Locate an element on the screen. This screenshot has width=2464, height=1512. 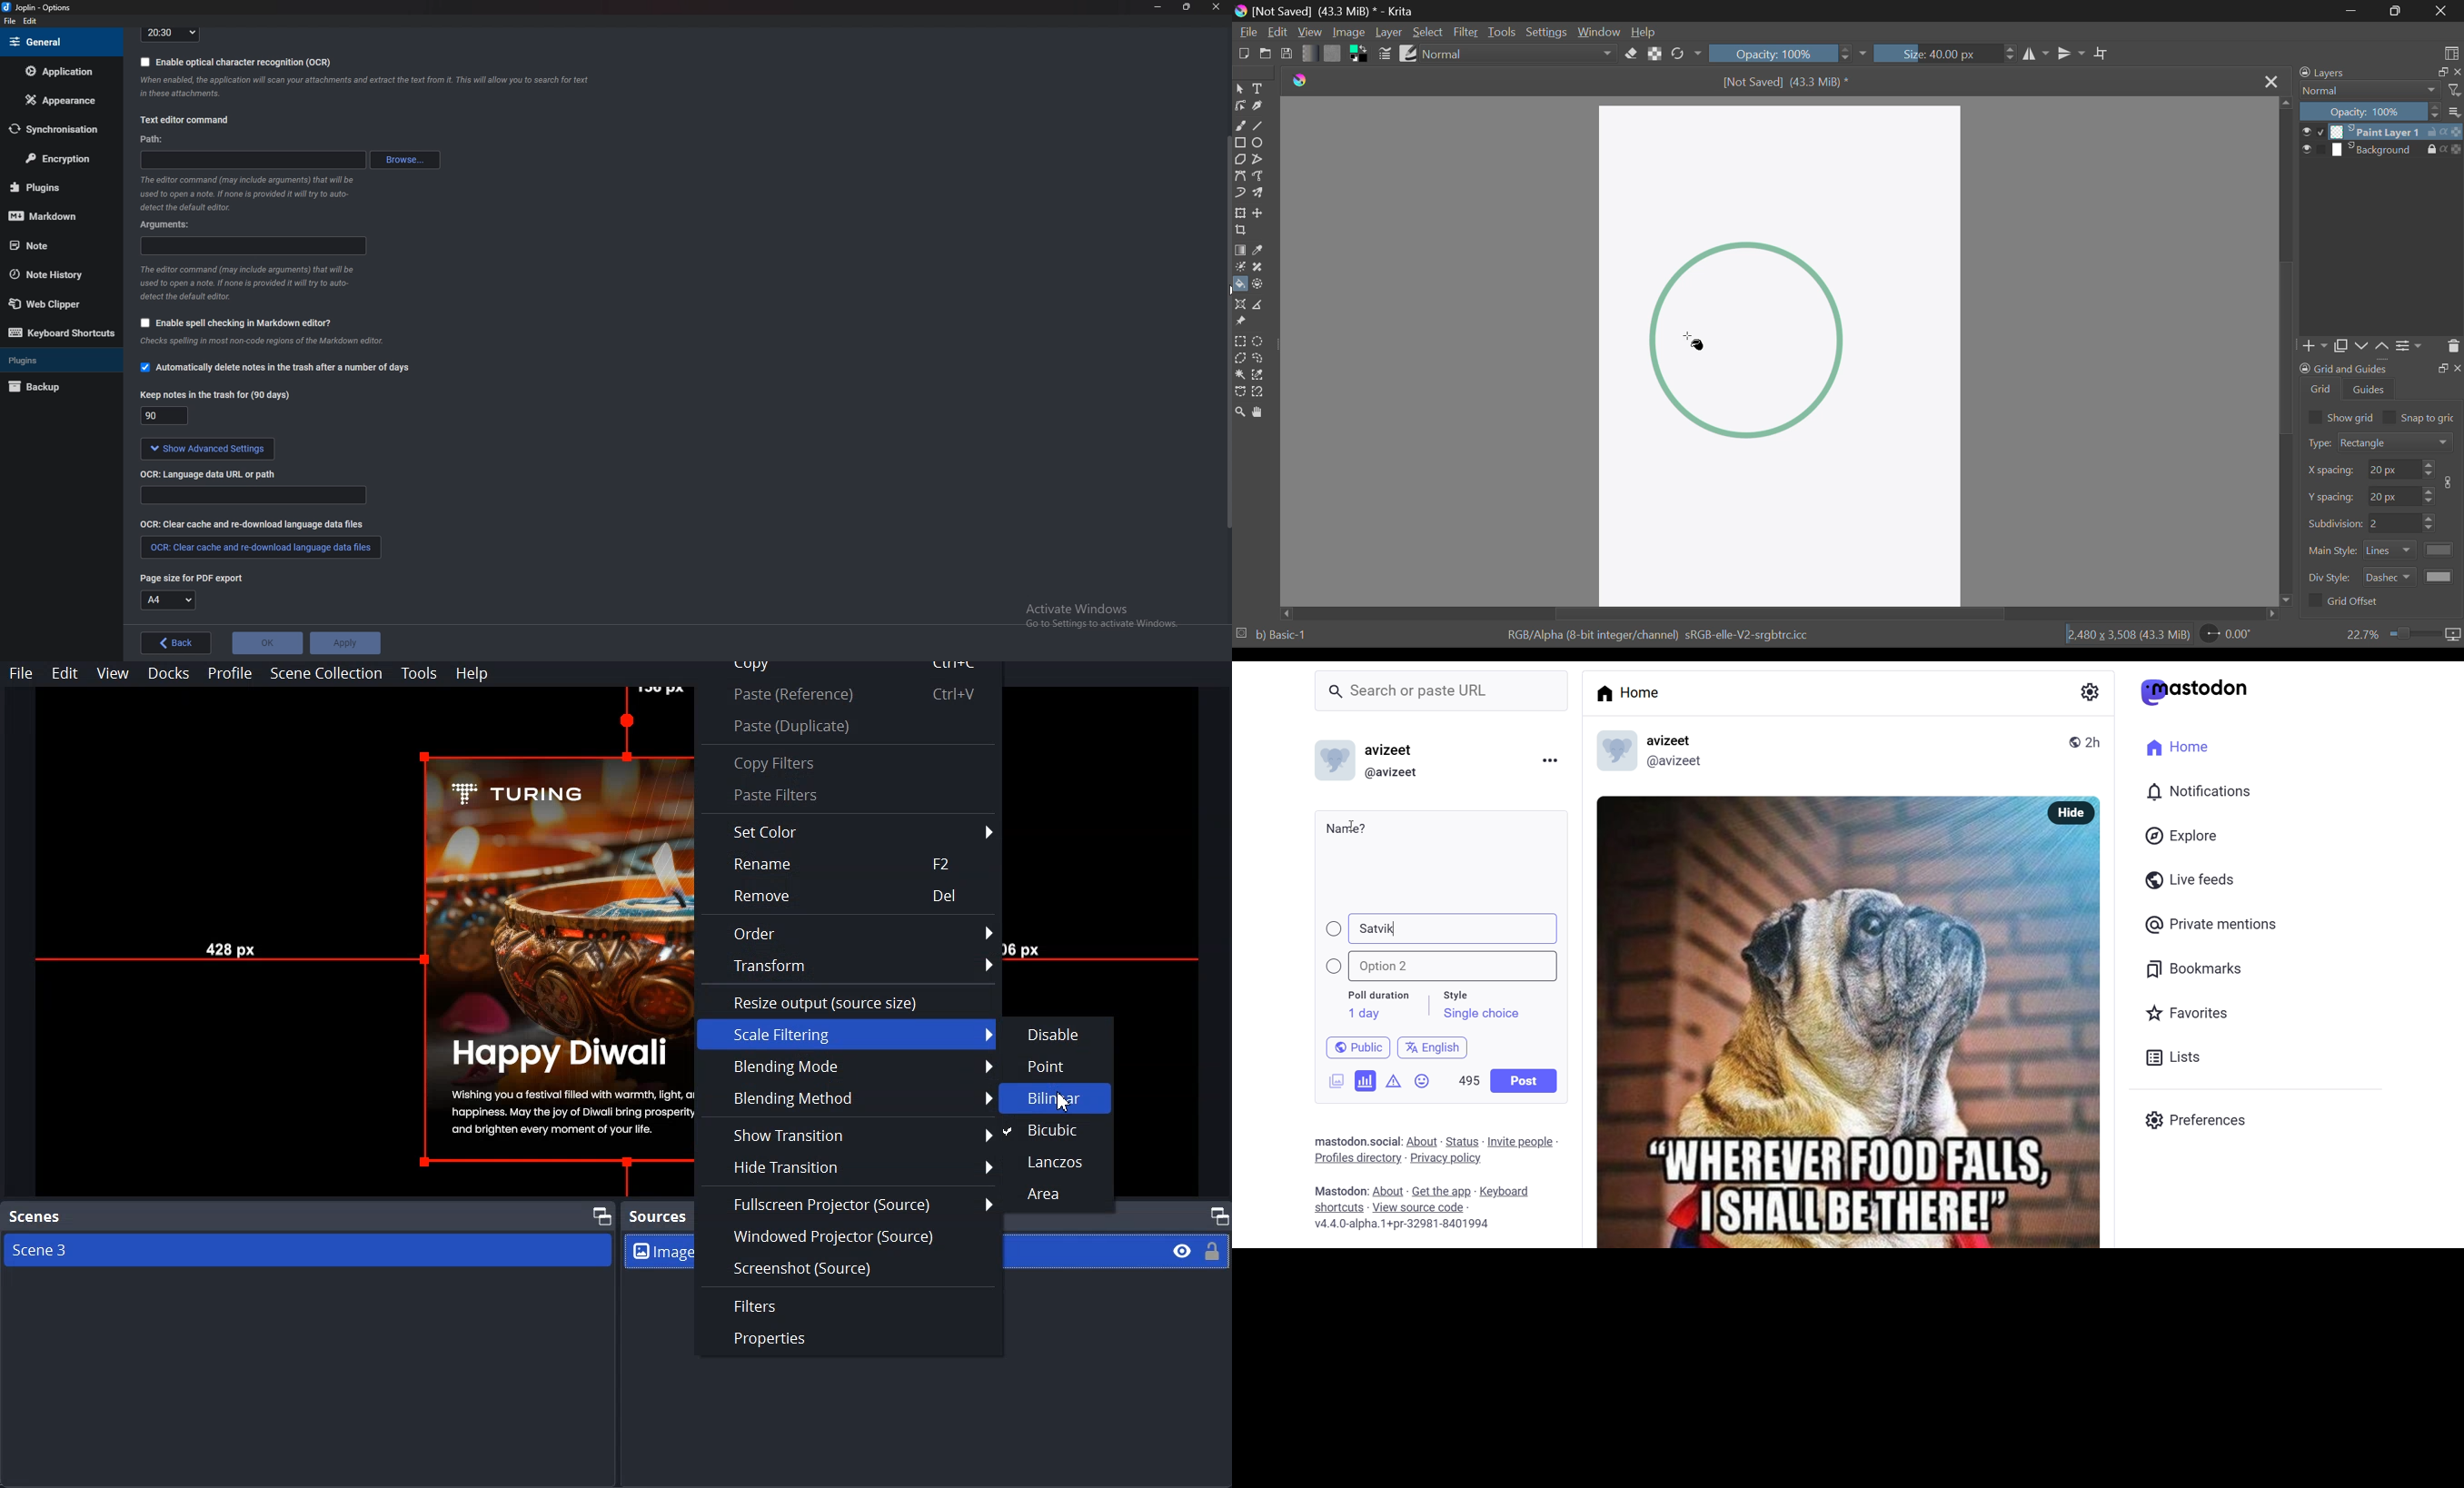
file is located at coordinates (12, 21).